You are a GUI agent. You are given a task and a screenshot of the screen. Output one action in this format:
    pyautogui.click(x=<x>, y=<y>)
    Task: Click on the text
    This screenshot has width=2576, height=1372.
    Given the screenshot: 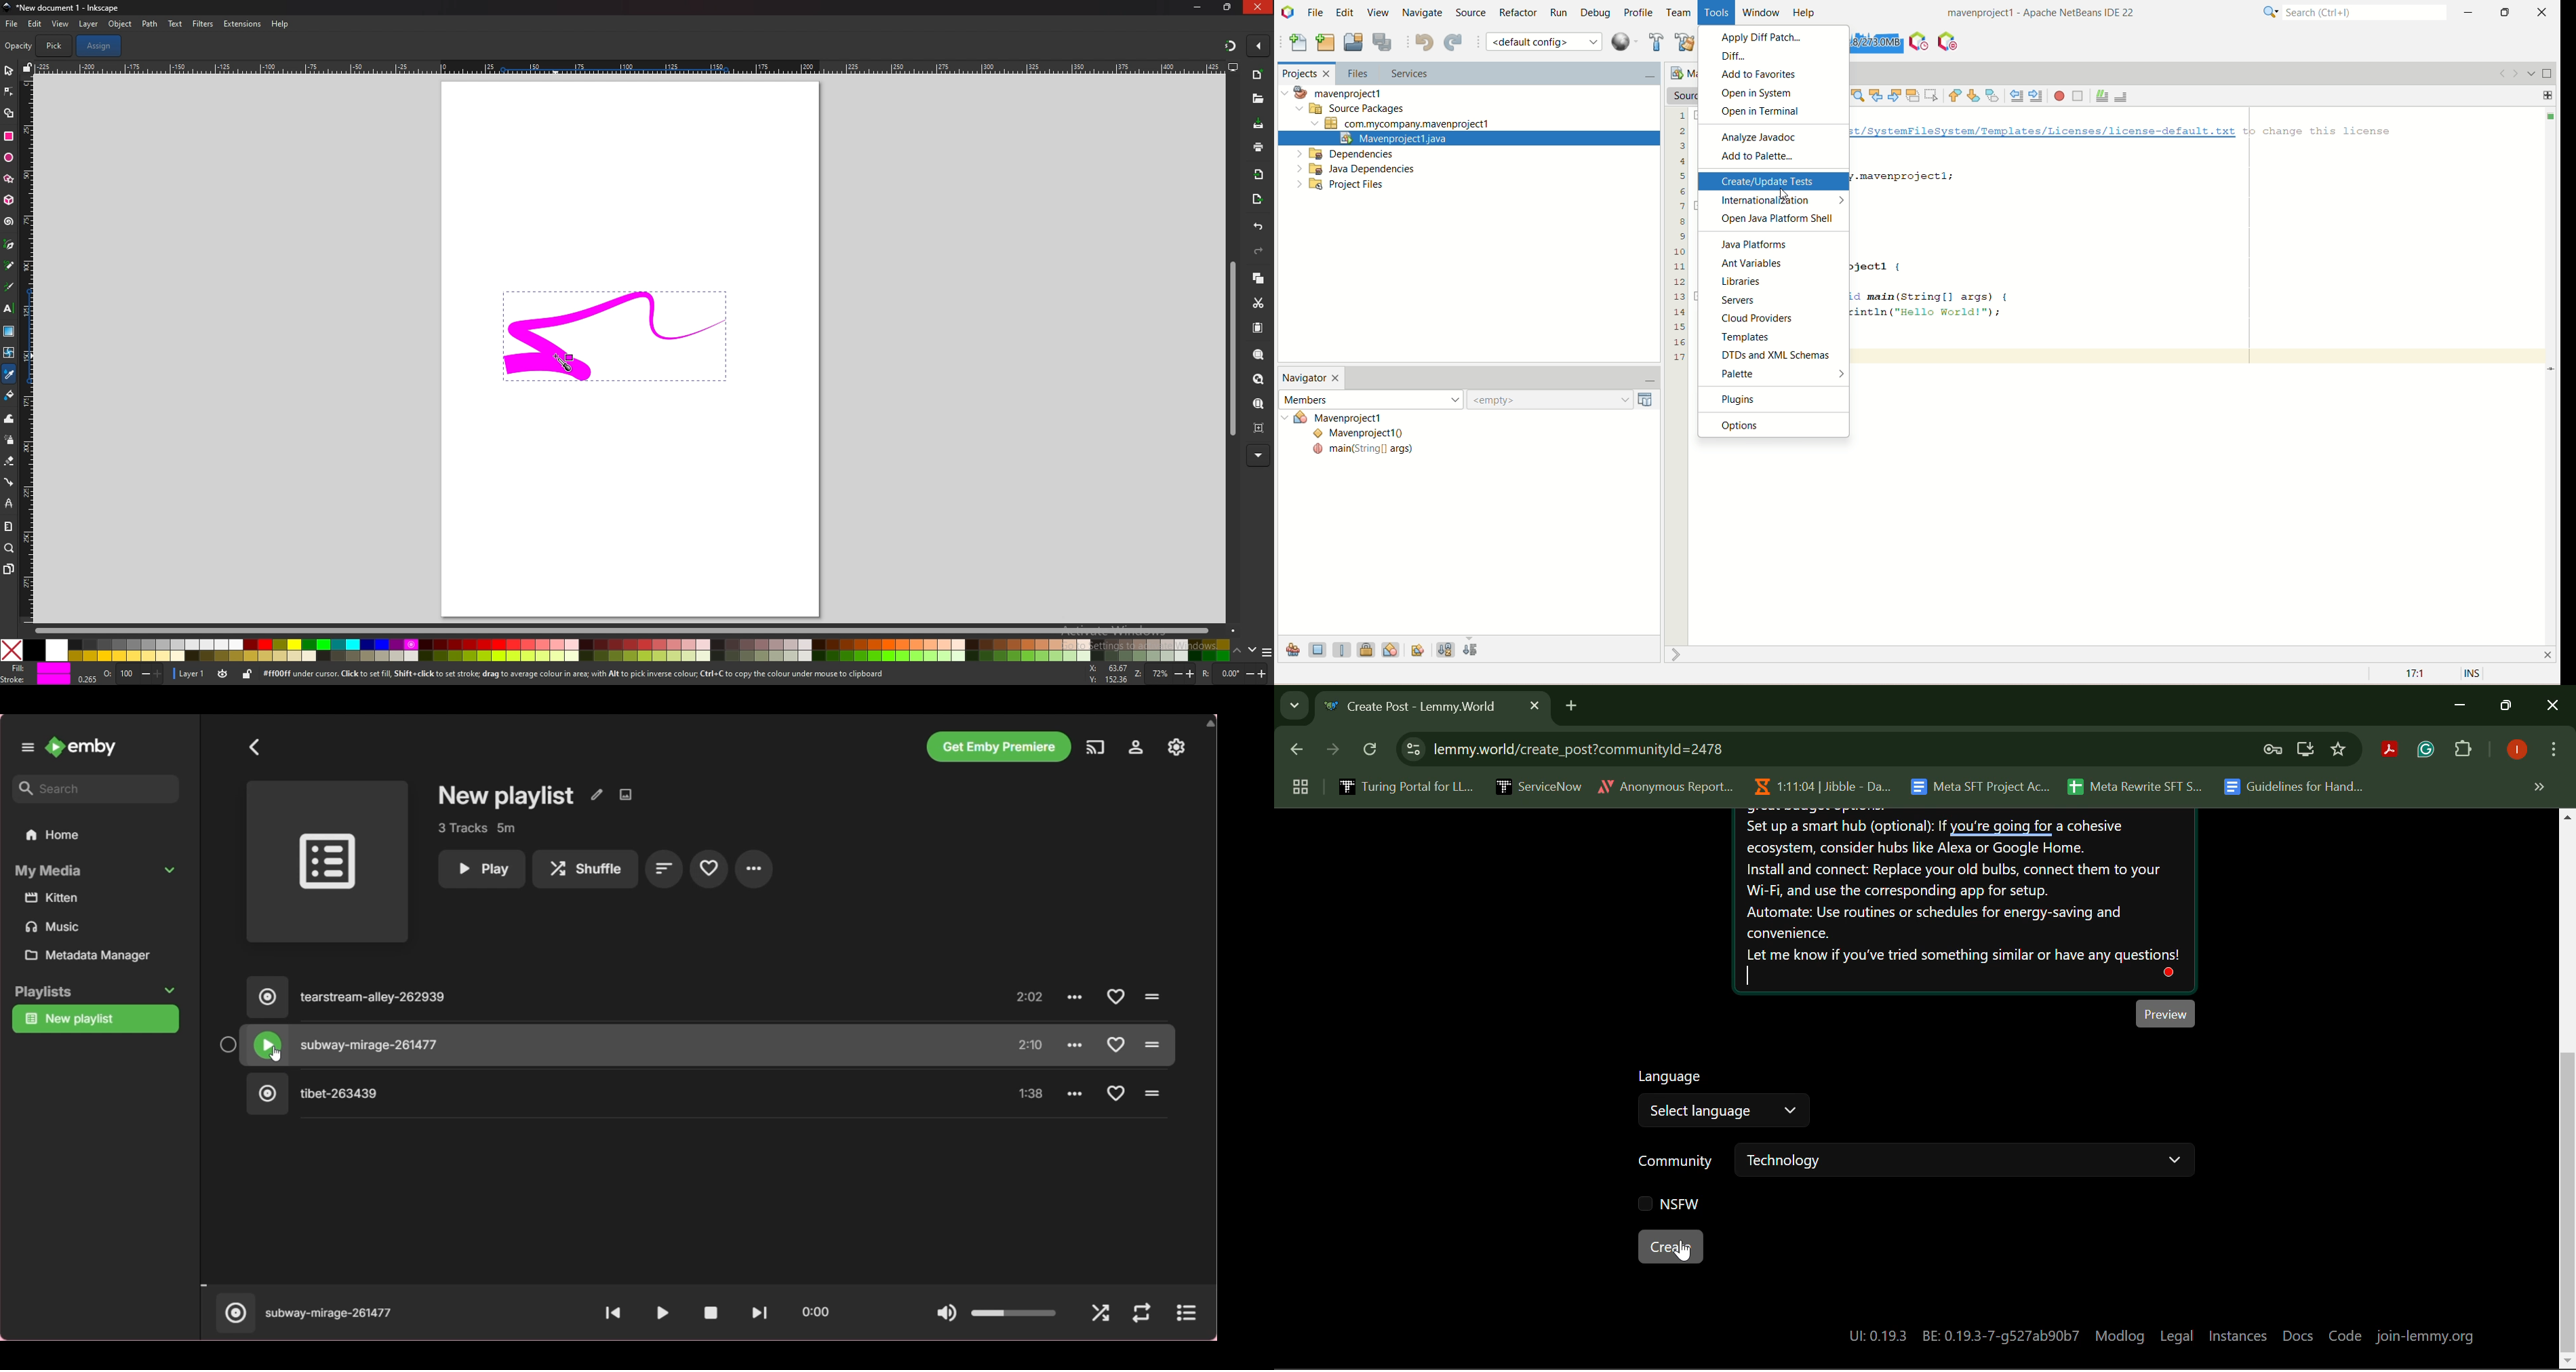 What is the action you would take?
    pyautogui.click(x=177, y=23)
    